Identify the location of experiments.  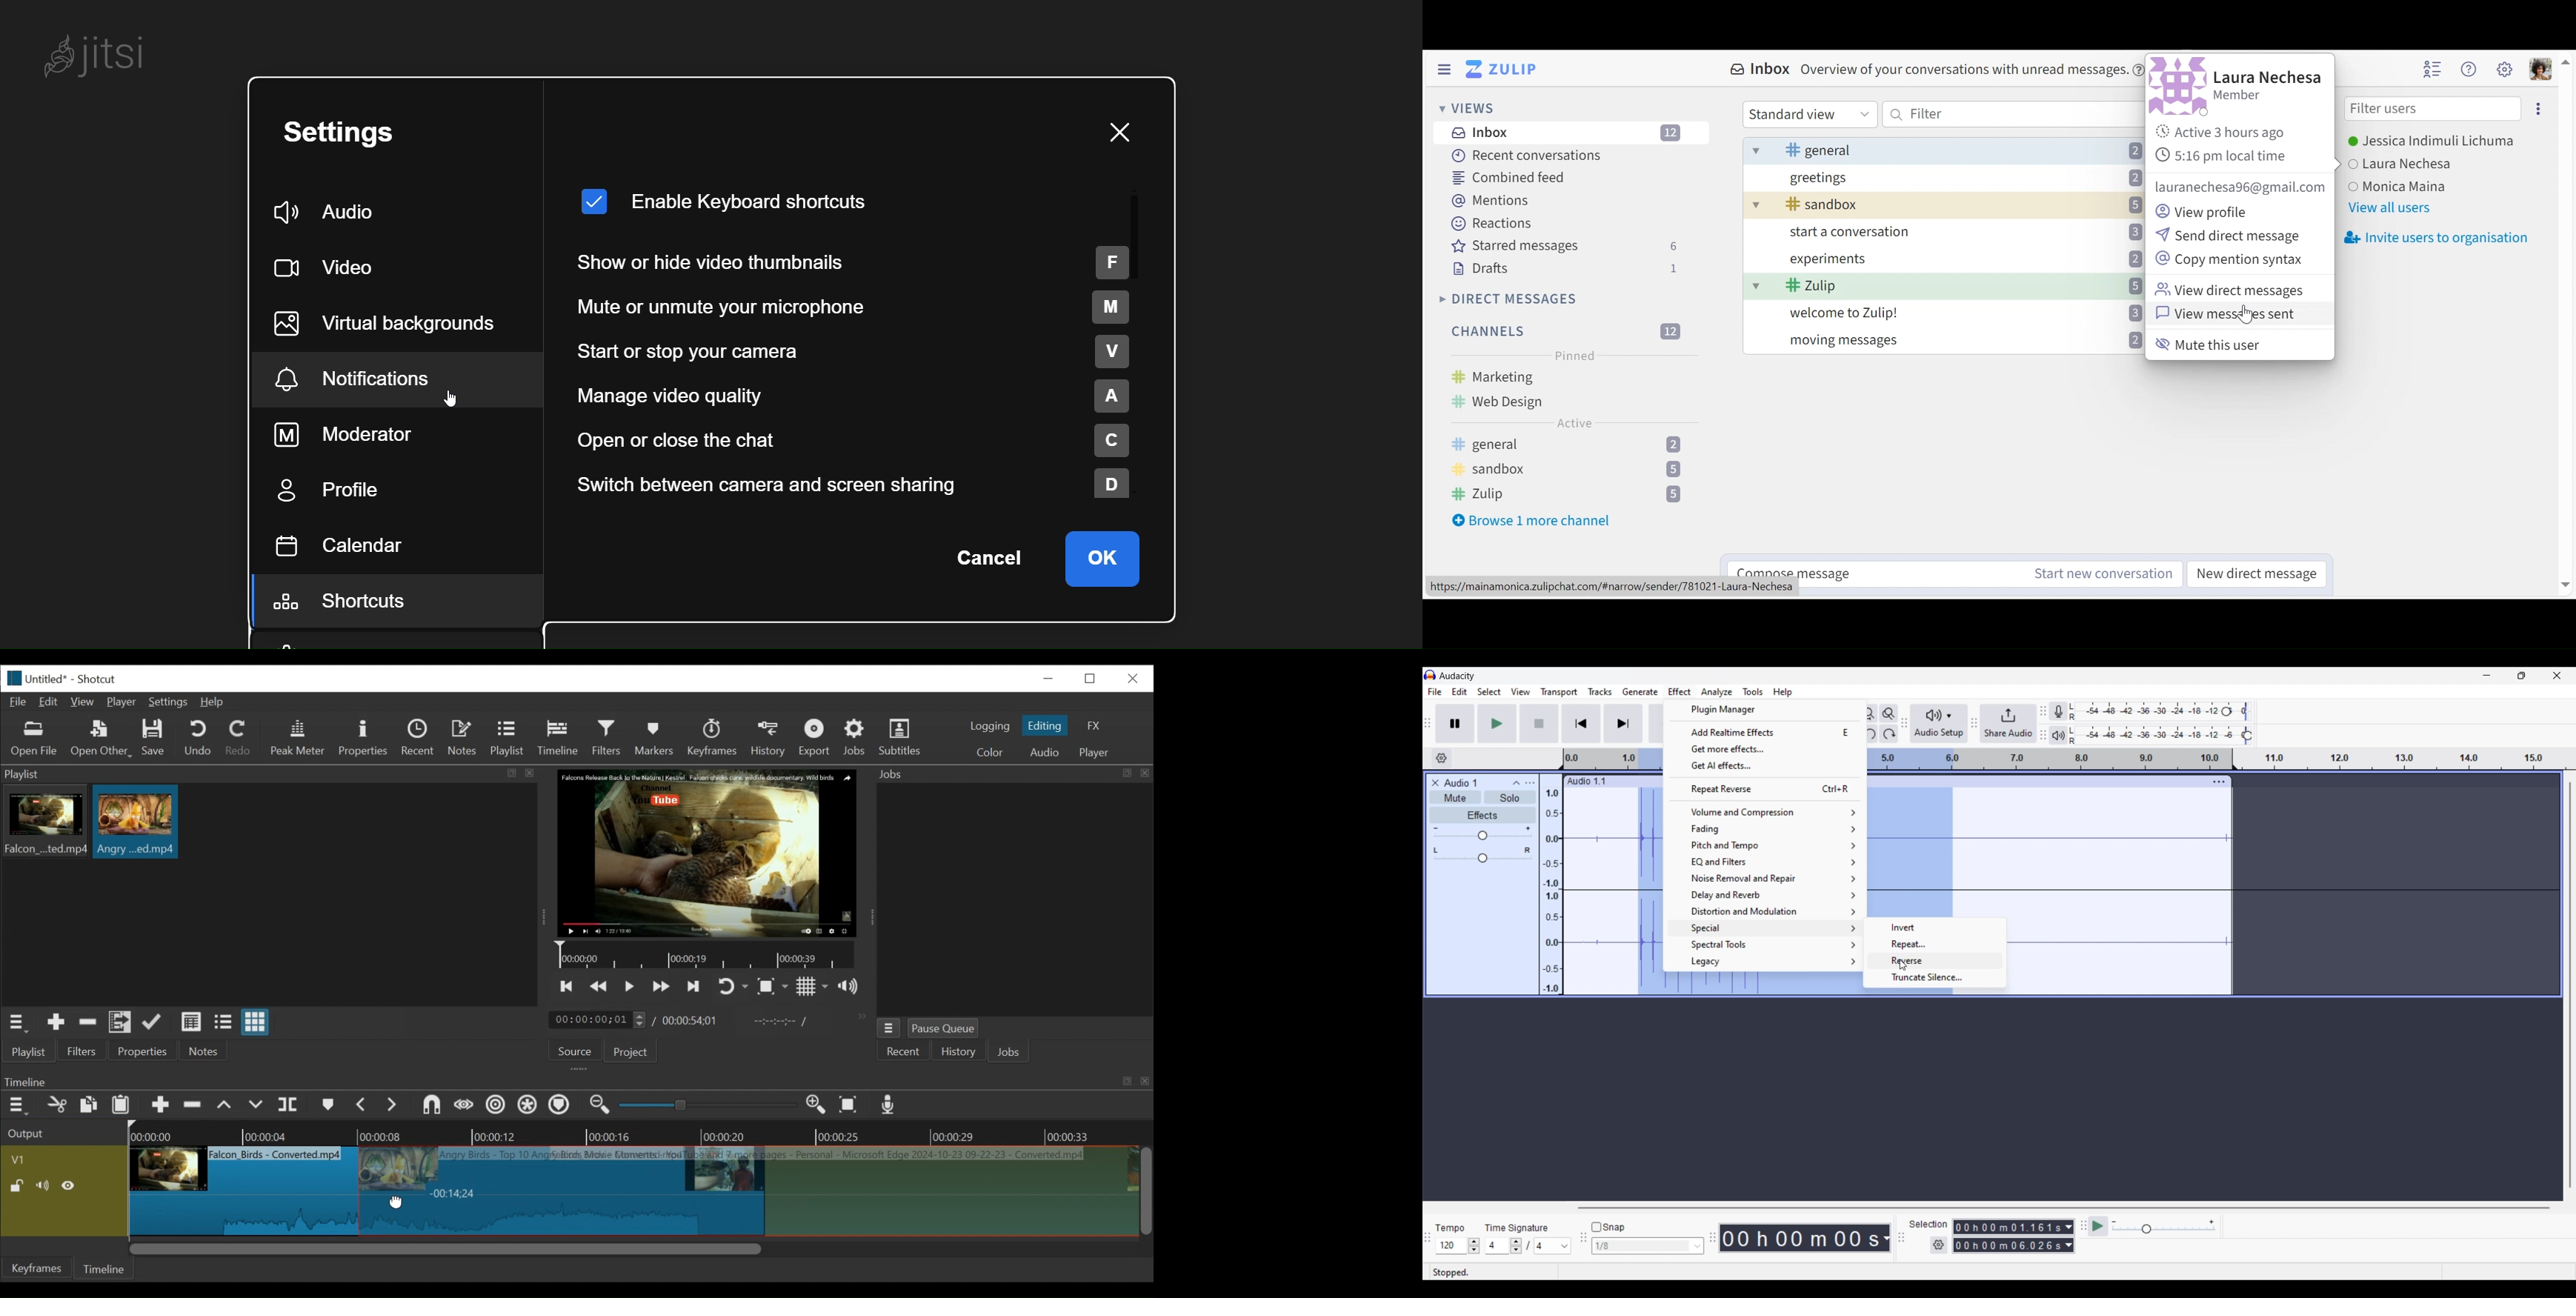
(1958, 261).